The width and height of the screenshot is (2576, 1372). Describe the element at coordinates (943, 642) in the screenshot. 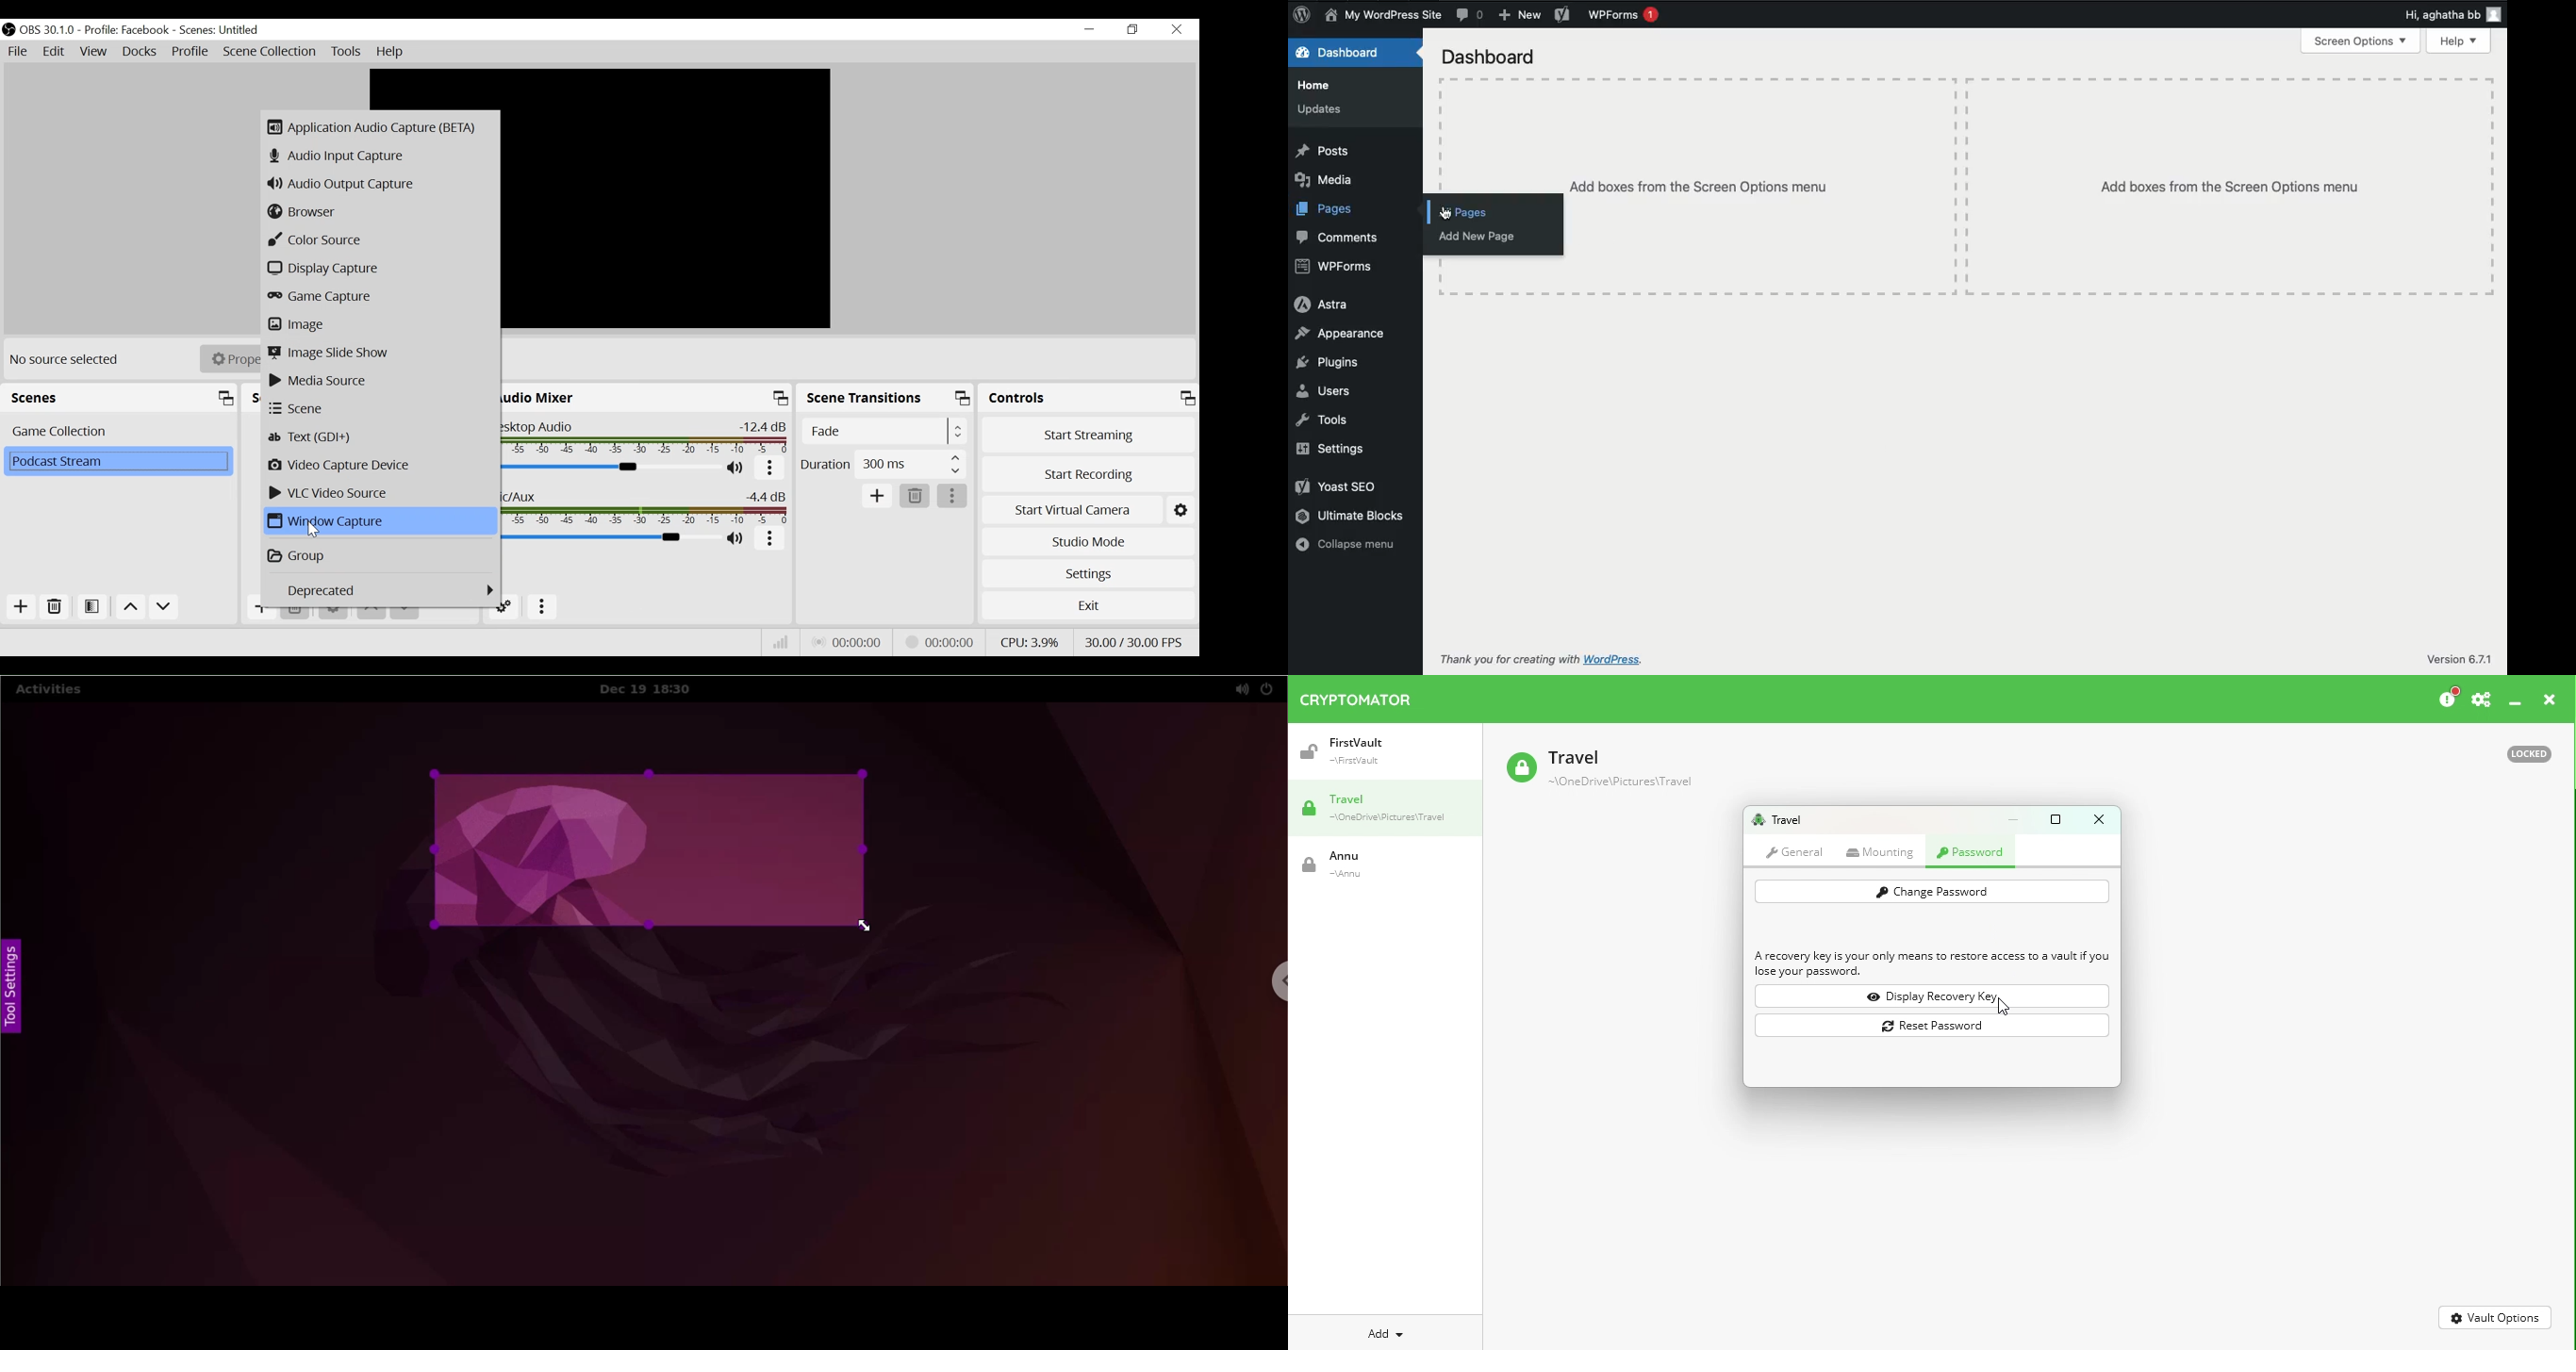

I see `Stream Status` at that location.